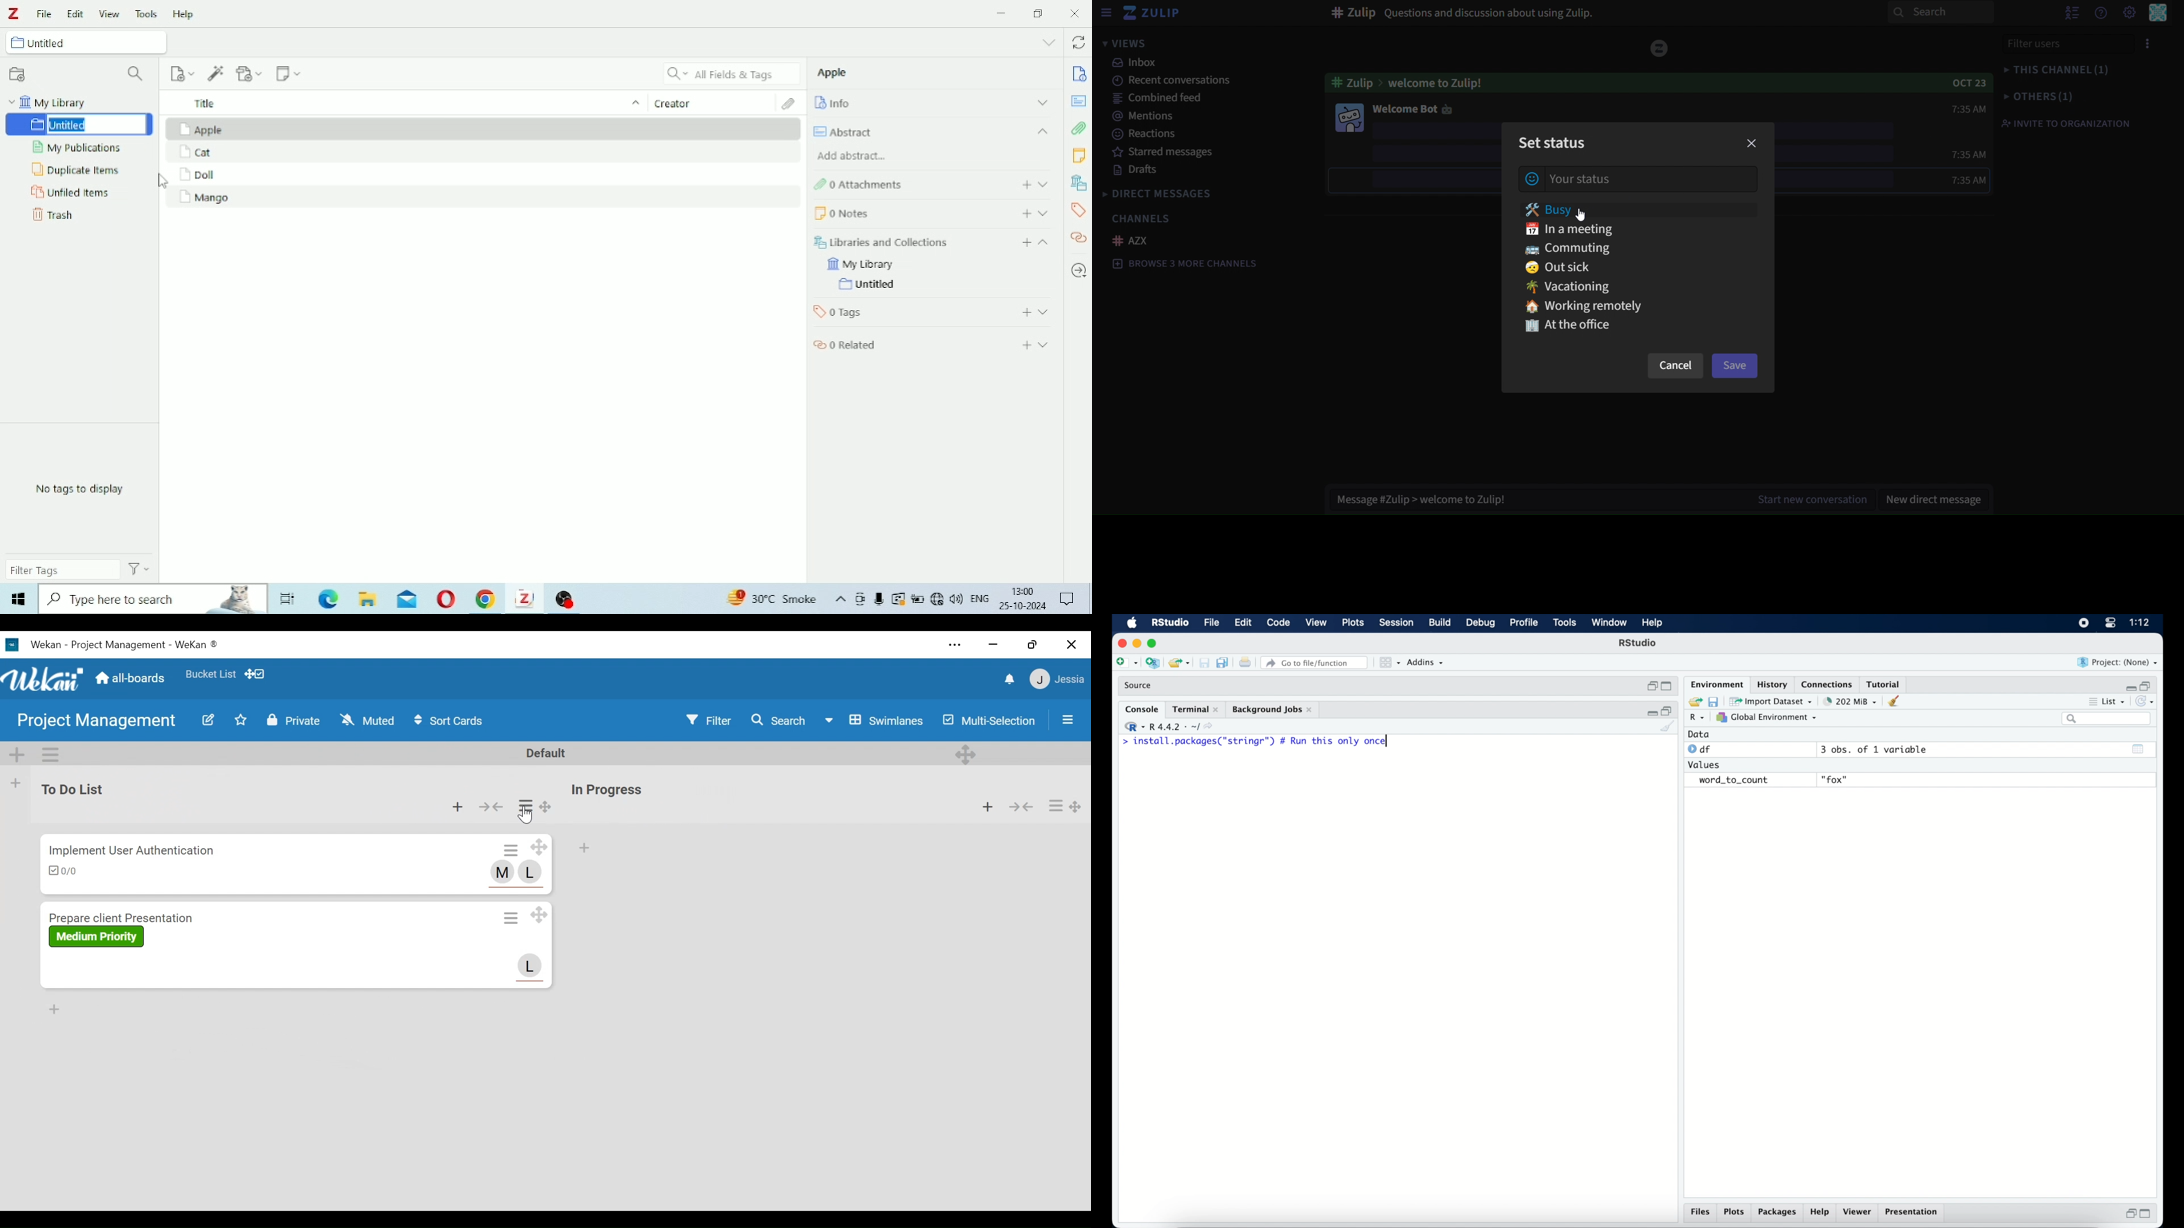  Describe the element at coordinates (1425, 499) in the screenshot. I see `Message #Zulip > welcome to Zulip!` at that location.